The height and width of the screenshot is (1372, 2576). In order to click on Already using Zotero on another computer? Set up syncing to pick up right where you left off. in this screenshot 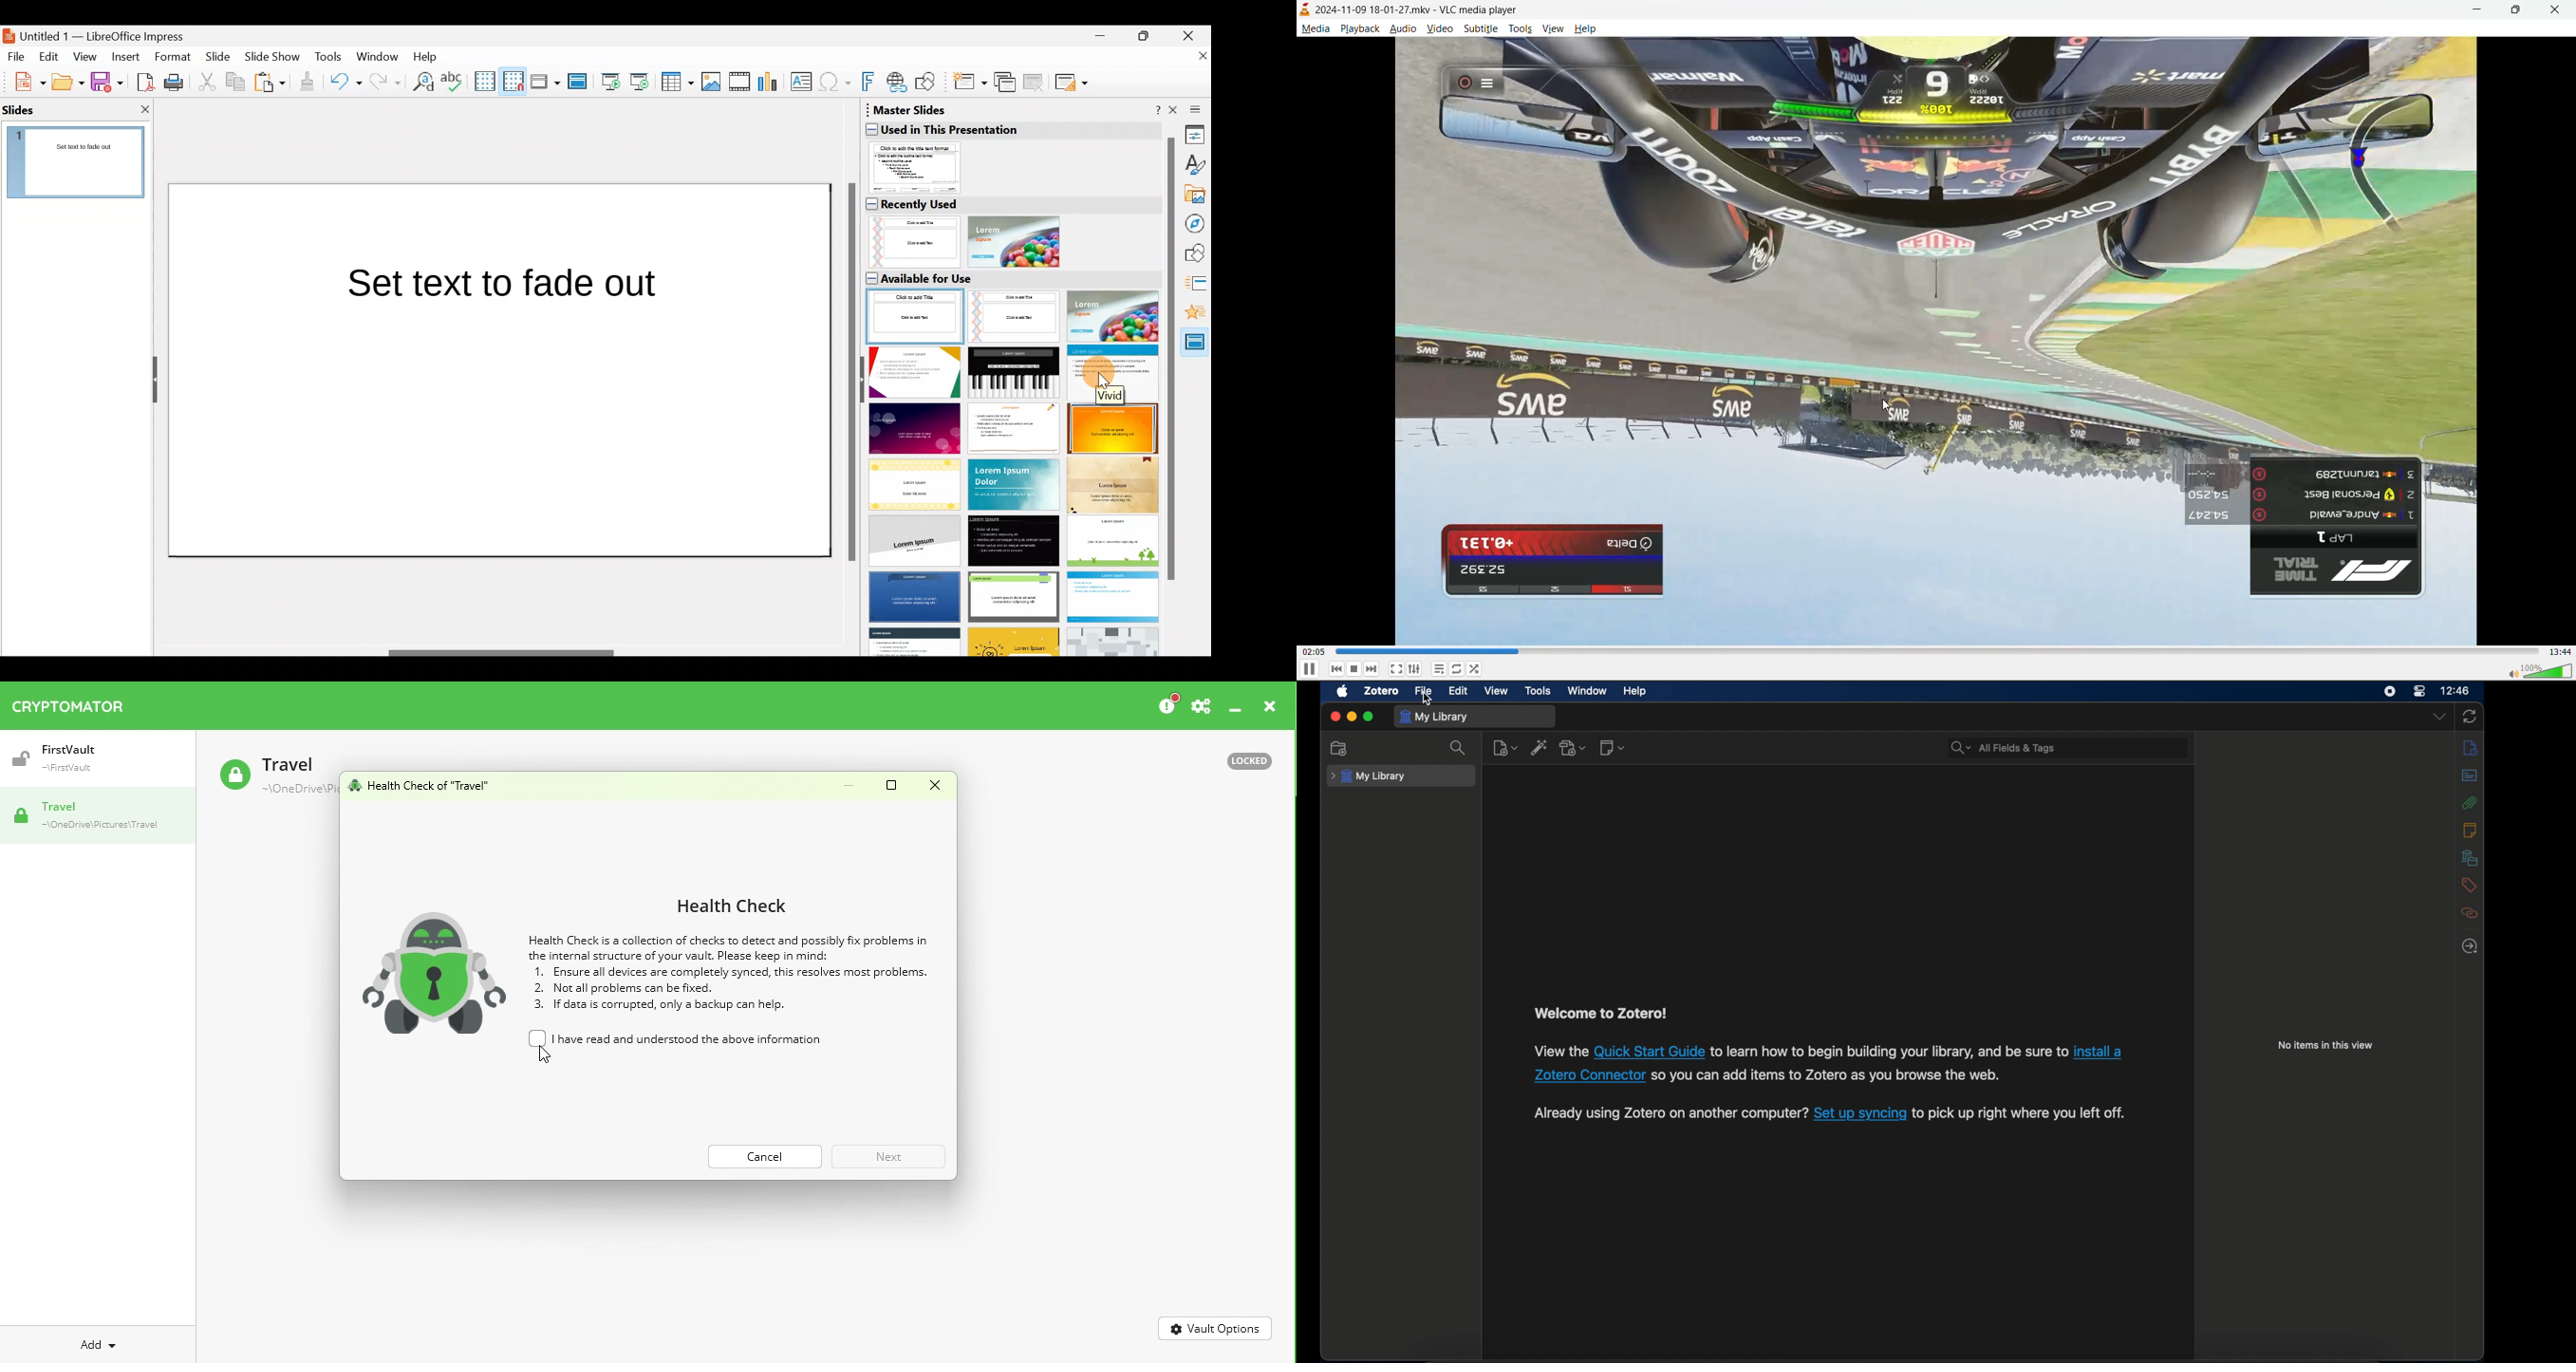, I will do `click(1829, 1114)`.